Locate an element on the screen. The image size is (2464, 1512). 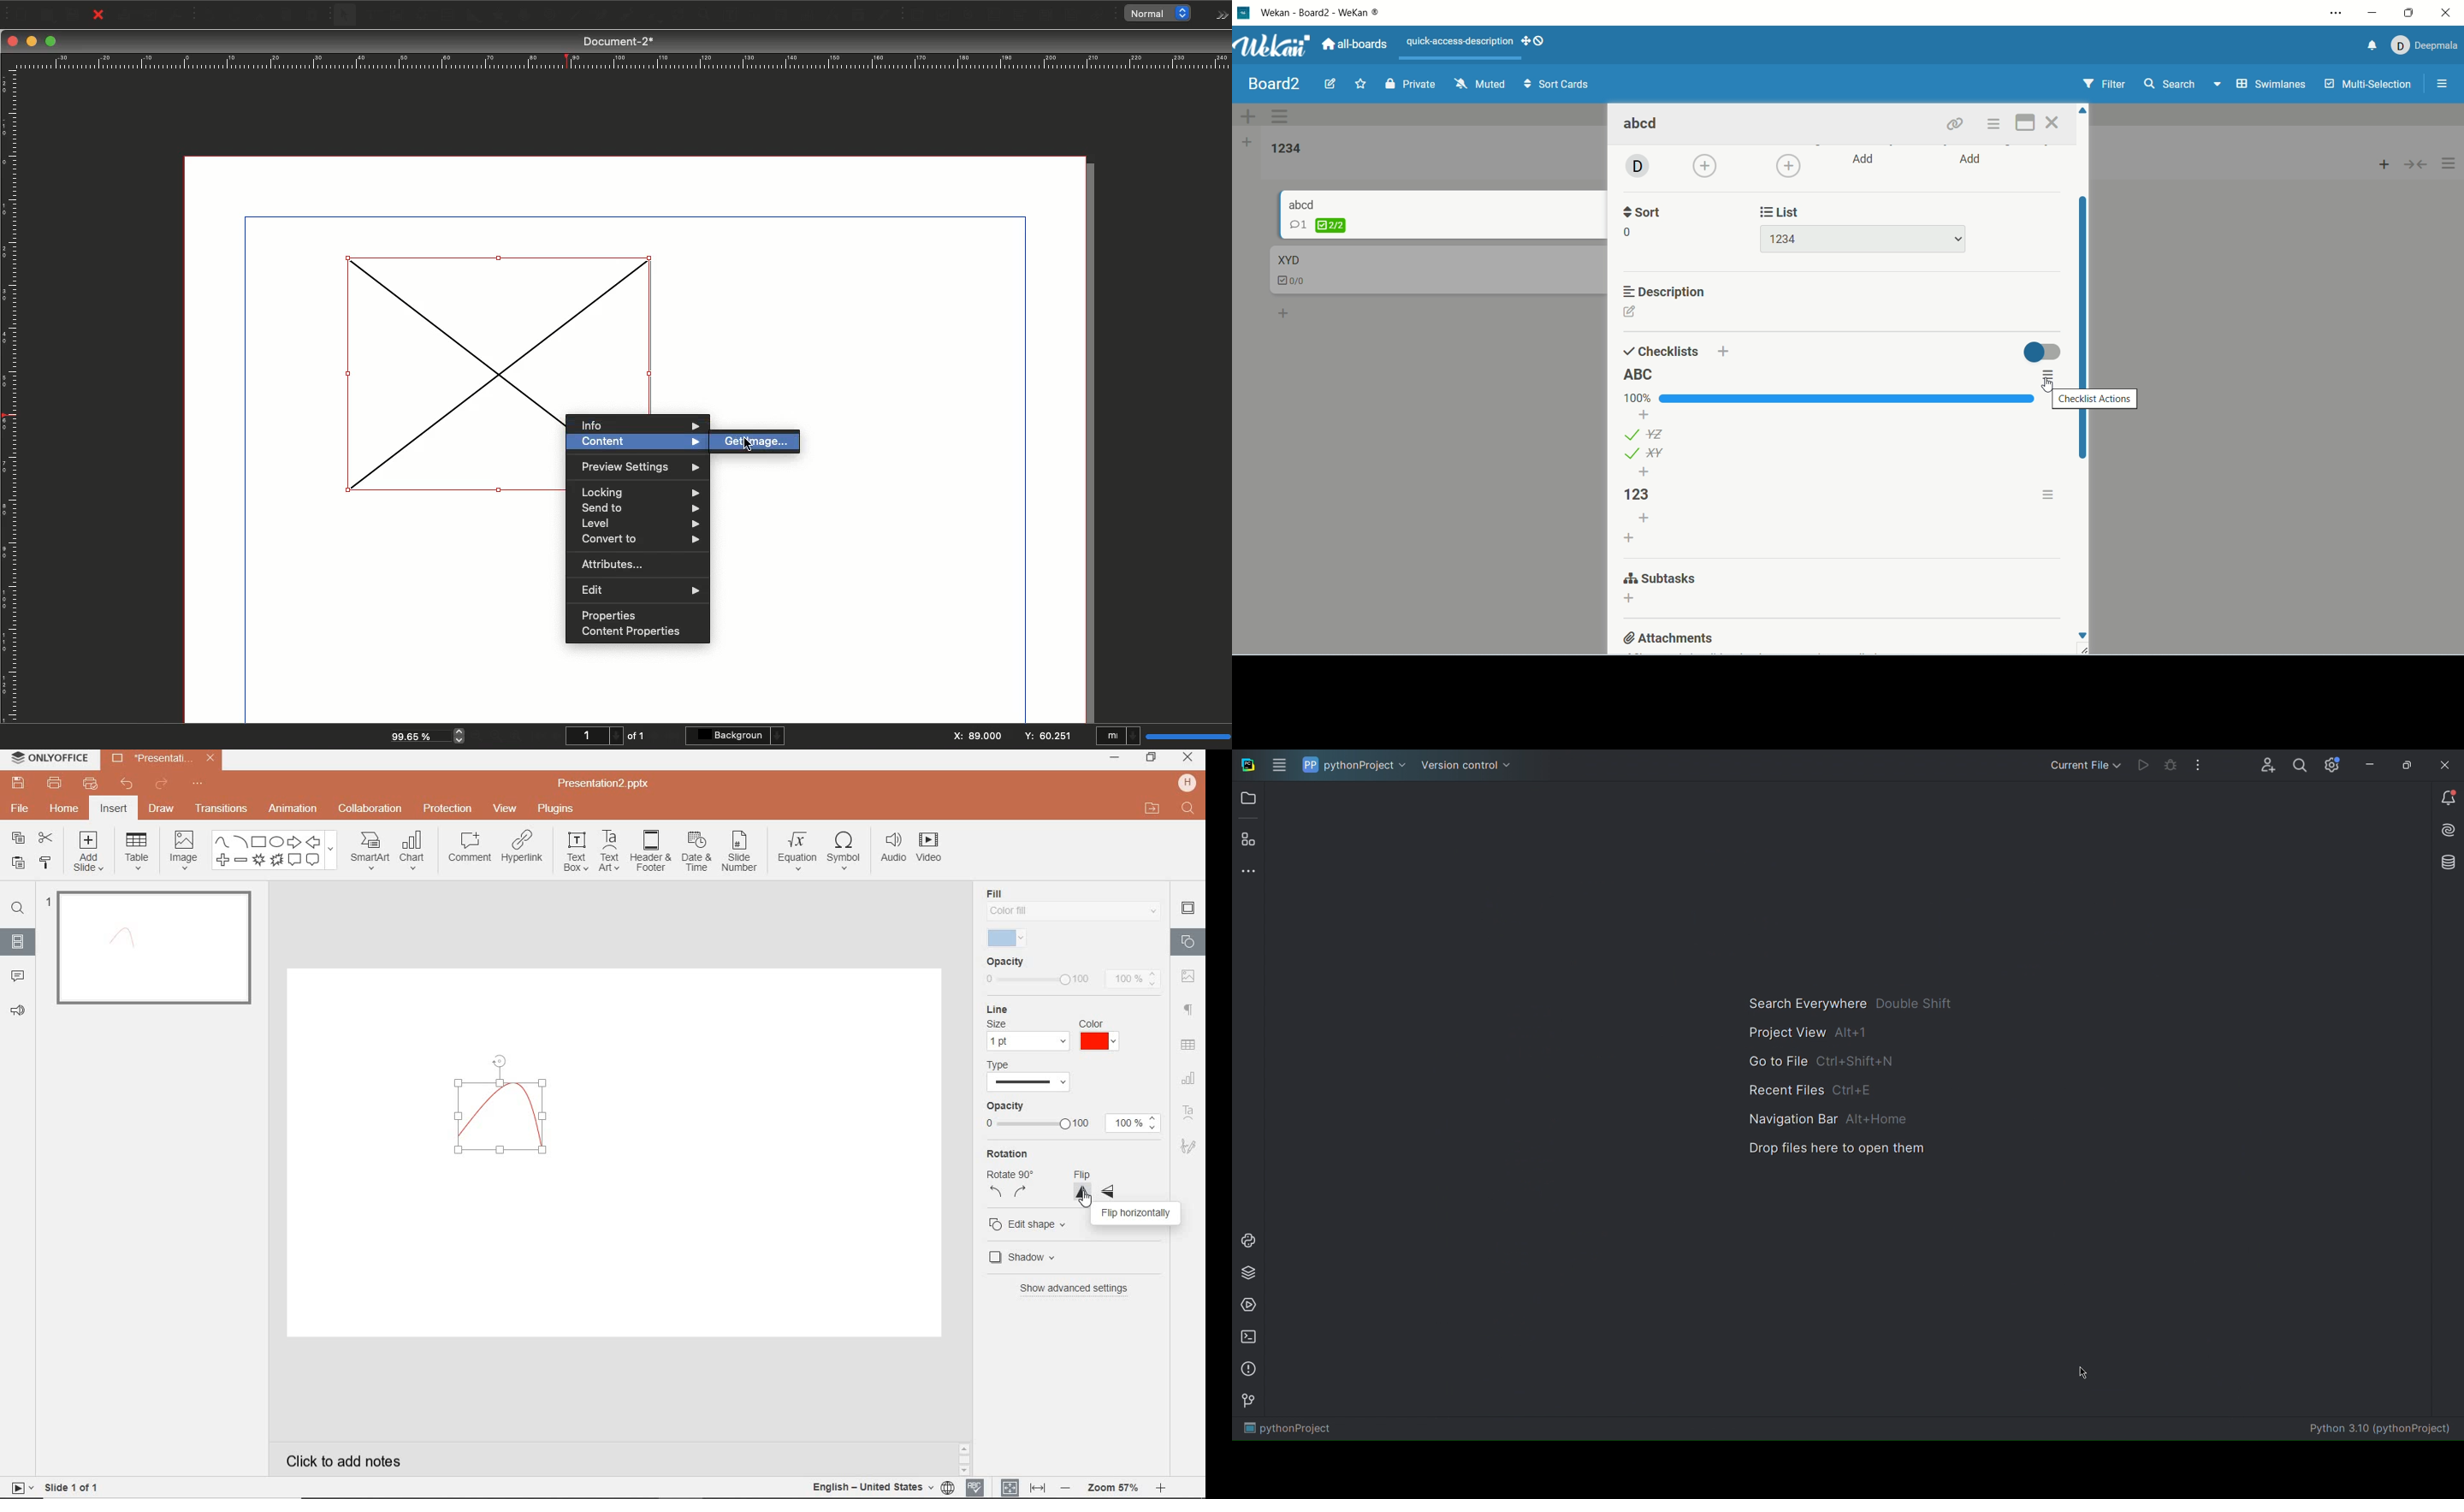
X: 89.000 is located at coordinates (975, 737).